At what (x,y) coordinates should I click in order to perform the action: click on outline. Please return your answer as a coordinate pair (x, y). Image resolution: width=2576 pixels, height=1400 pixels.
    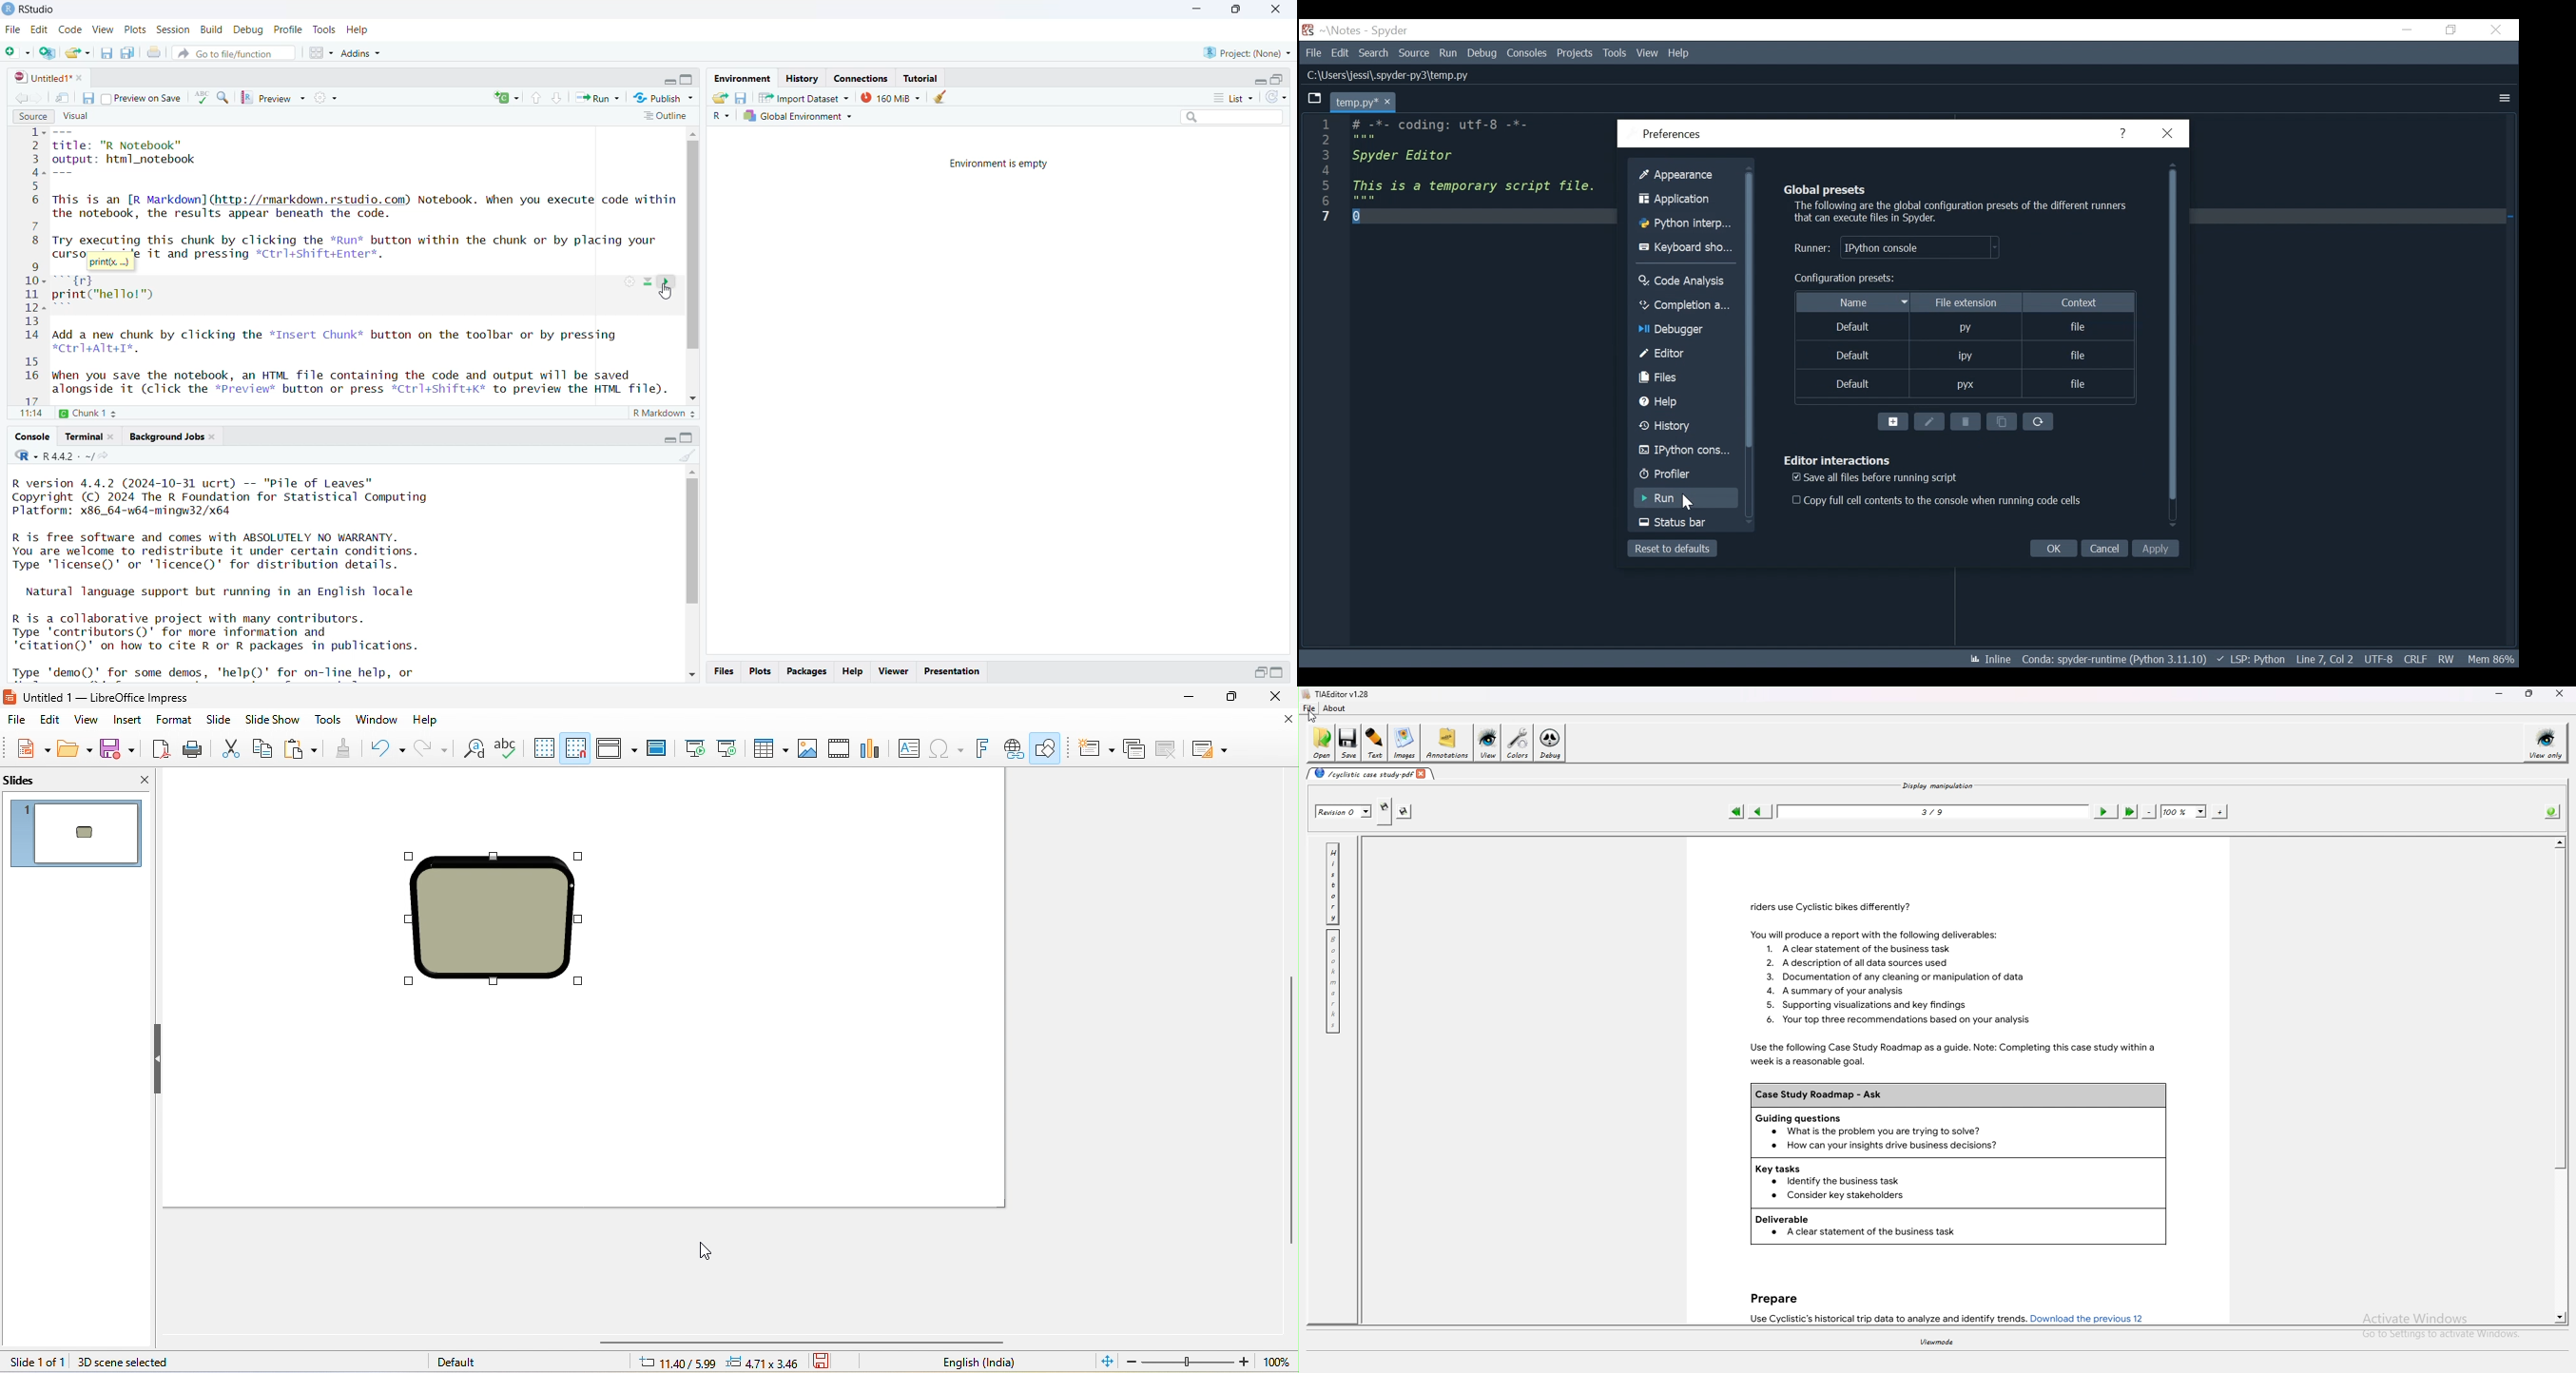
    Looking at the image, I should click on (664, 117).